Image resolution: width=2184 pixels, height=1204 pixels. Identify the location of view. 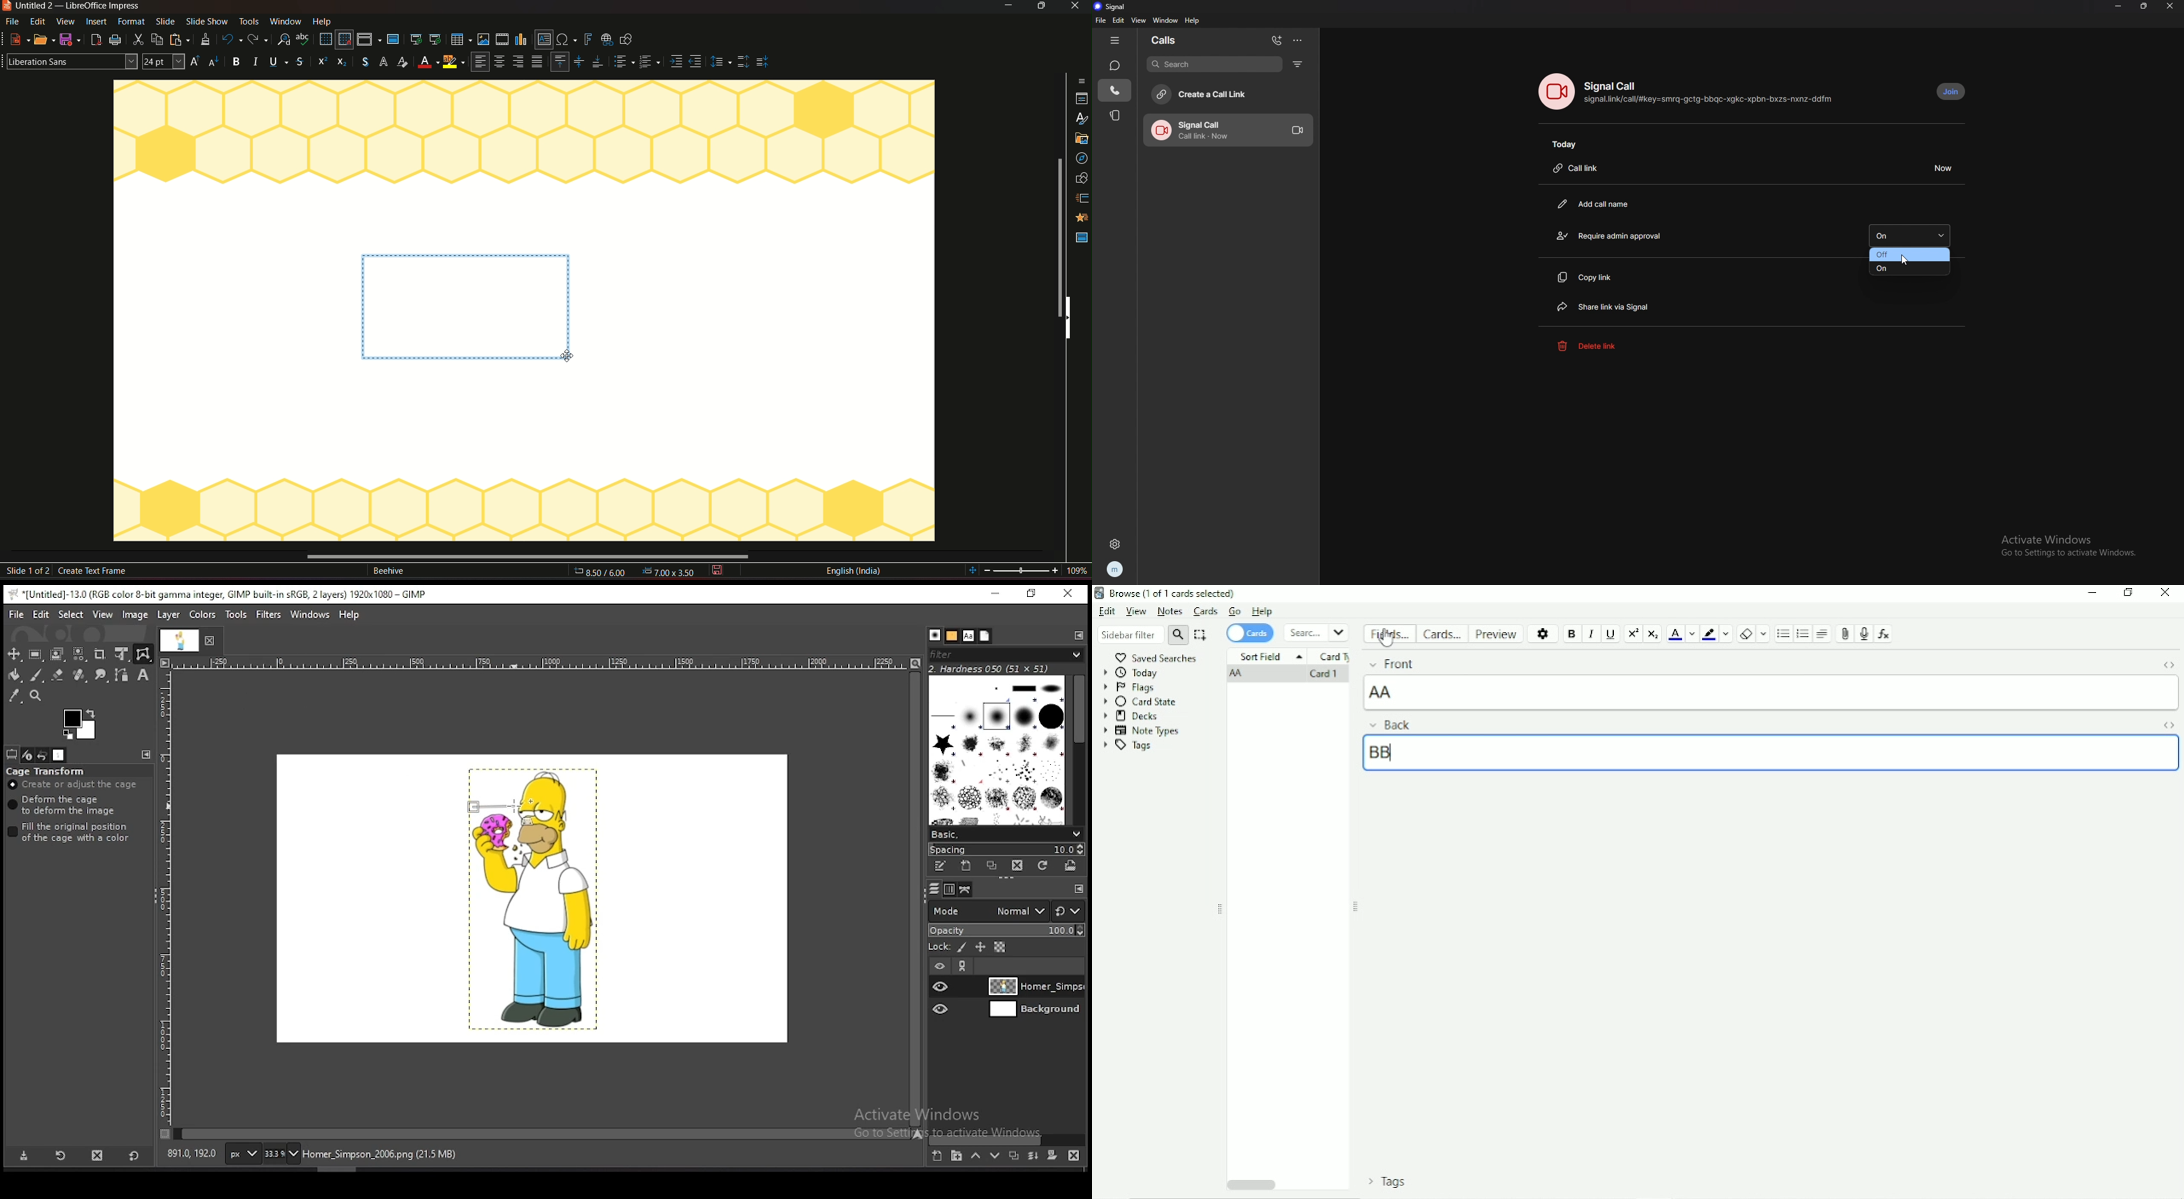
(103, 614).